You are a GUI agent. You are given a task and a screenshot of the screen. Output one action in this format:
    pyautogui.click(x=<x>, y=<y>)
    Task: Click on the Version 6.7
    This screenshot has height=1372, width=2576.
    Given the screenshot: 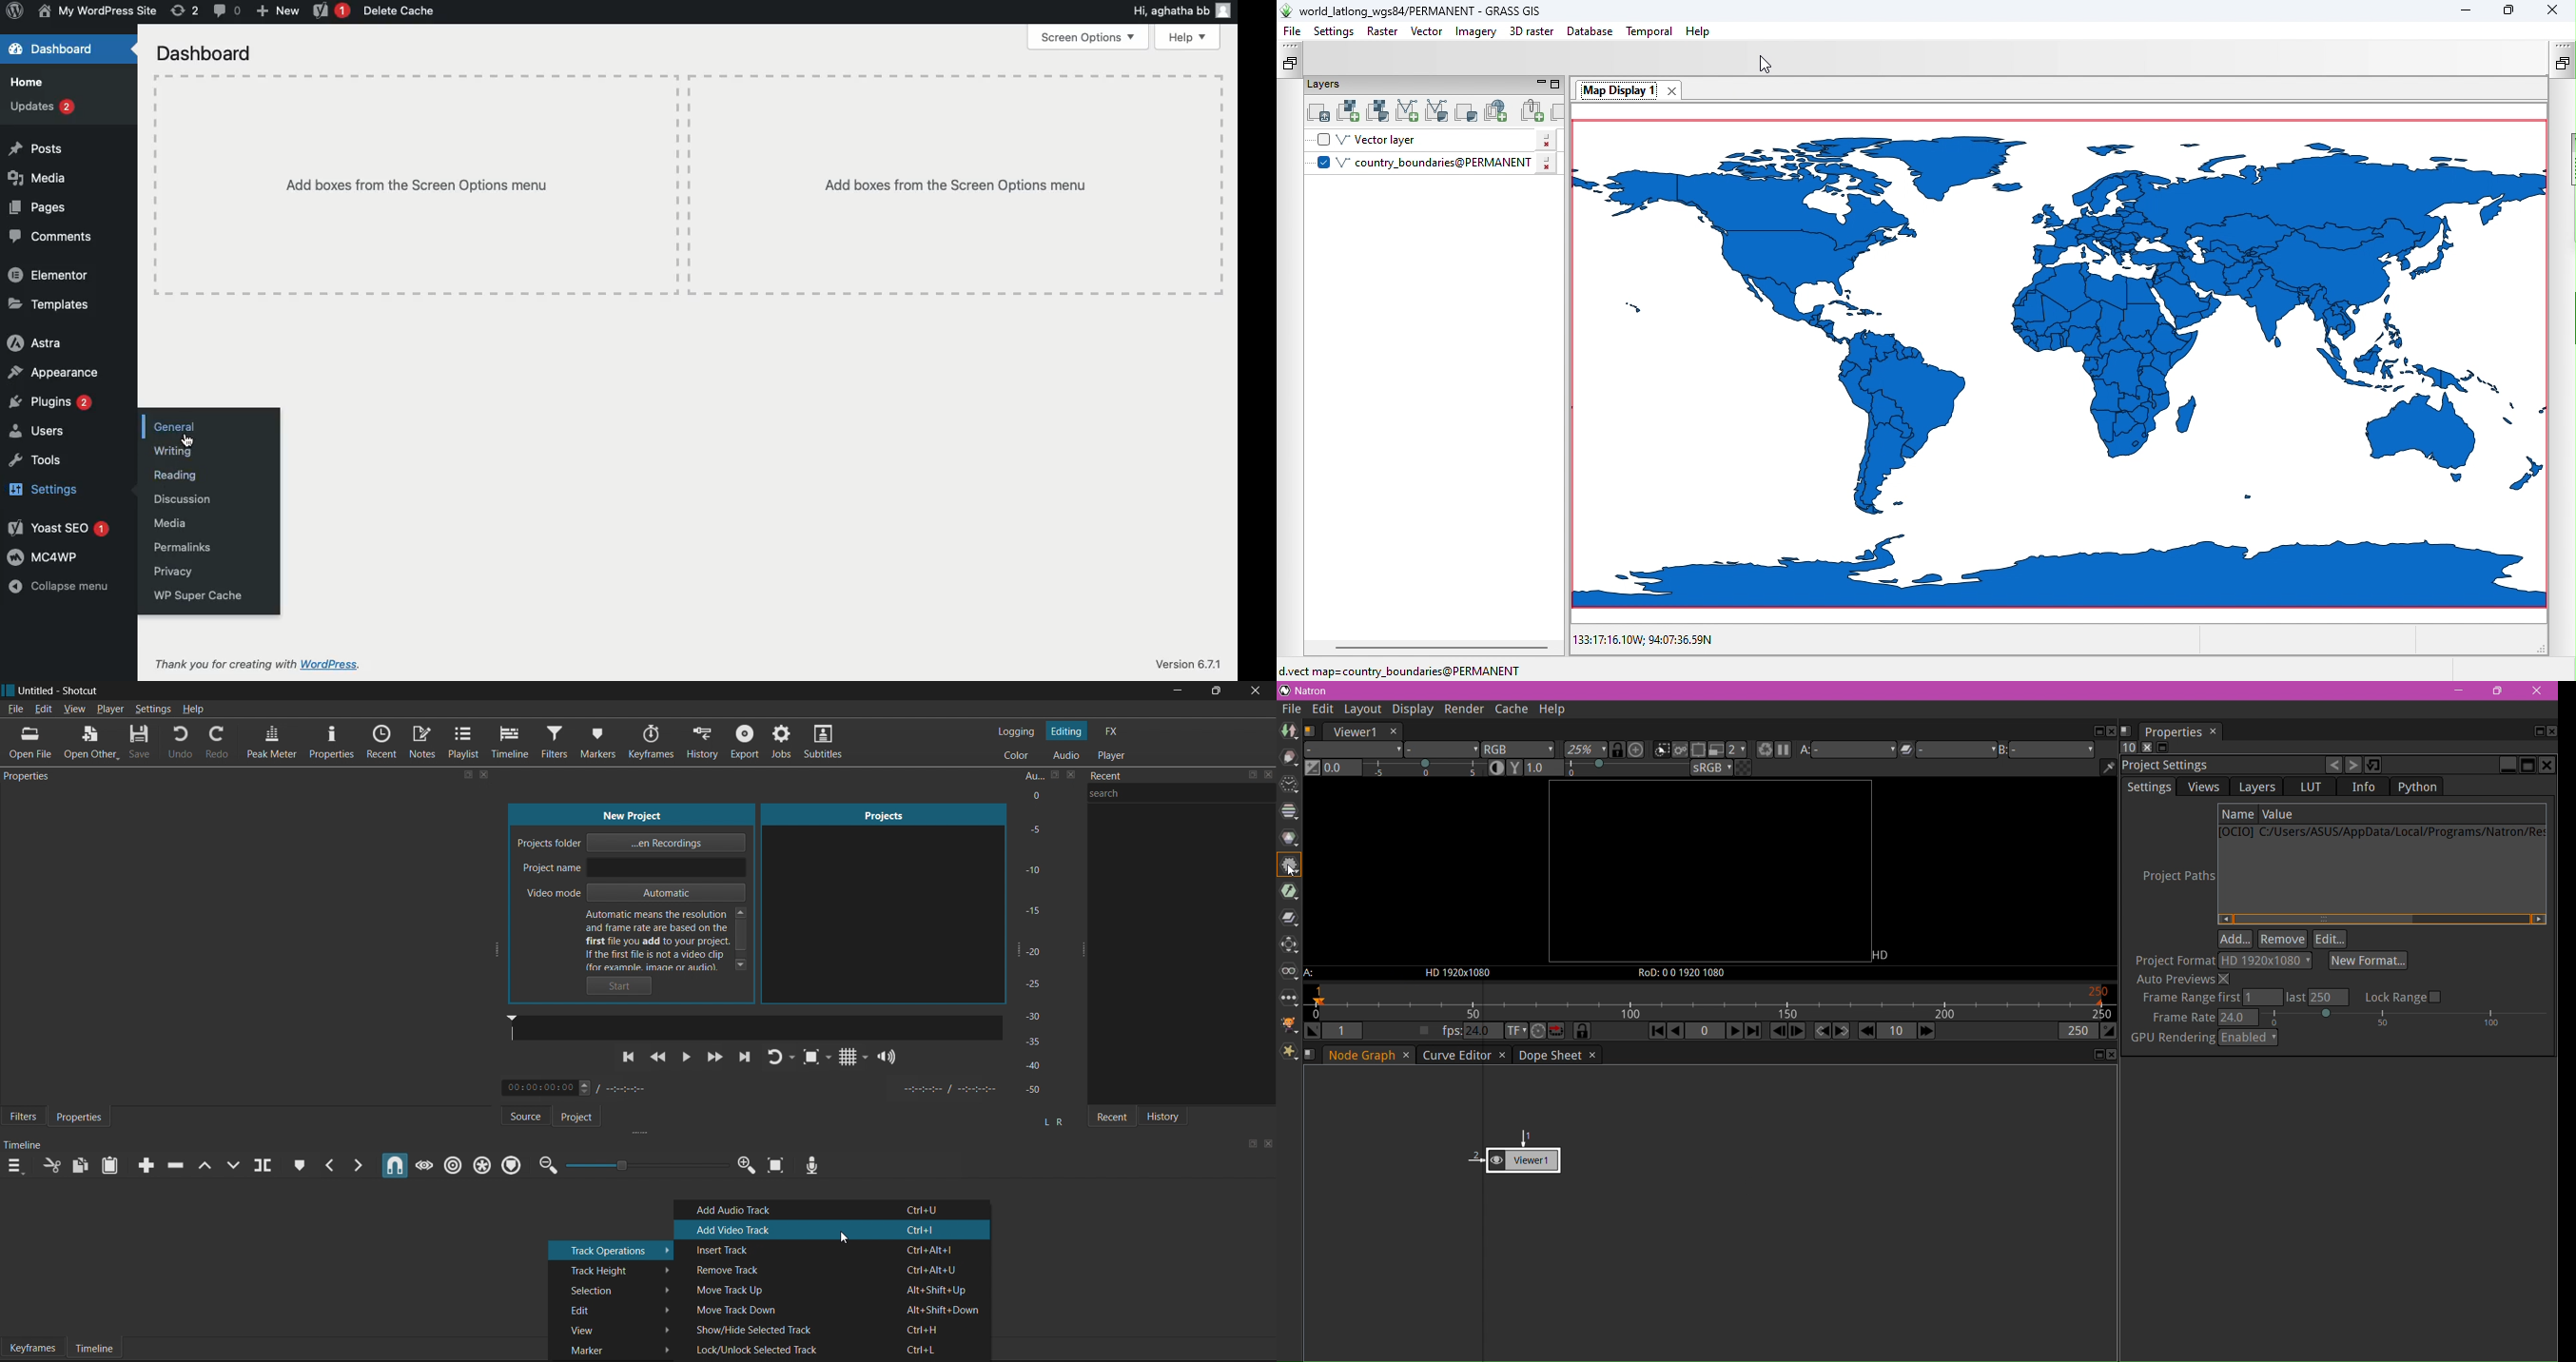 What is the action you would take?
    pyautogui.click(x=1184, y=662)
    